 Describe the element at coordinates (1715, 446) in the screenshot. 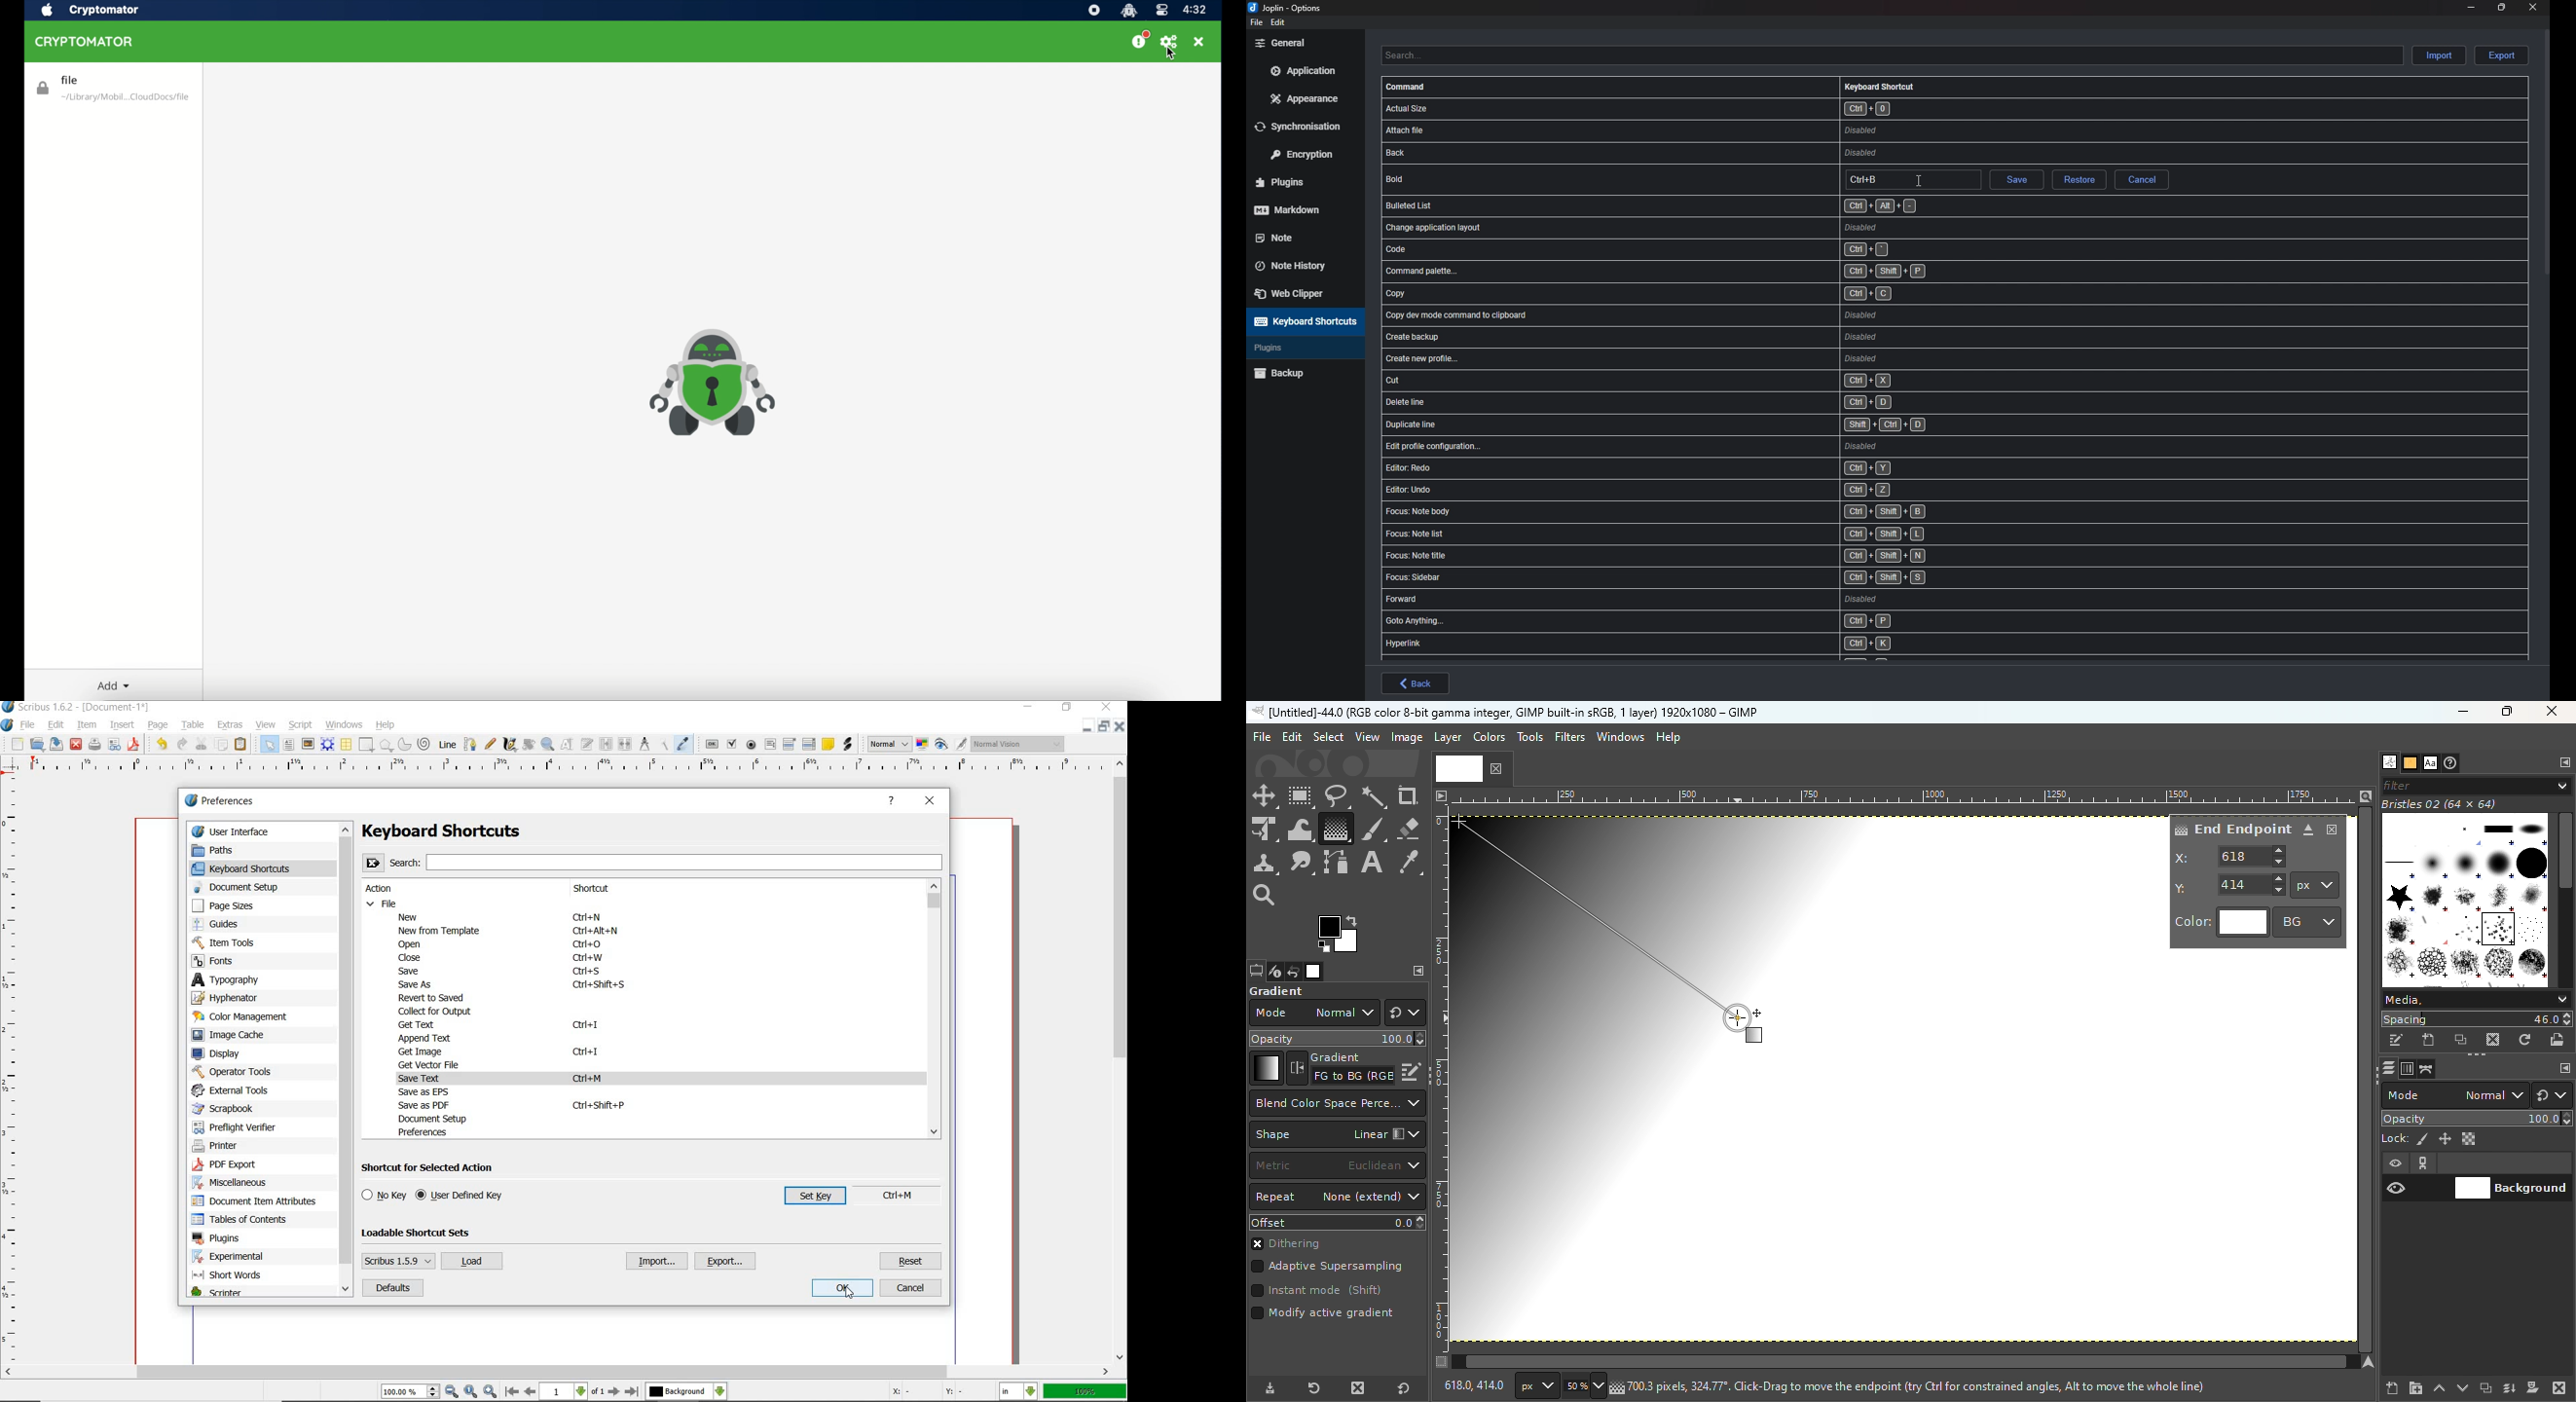

I see `shortcut` at that location.